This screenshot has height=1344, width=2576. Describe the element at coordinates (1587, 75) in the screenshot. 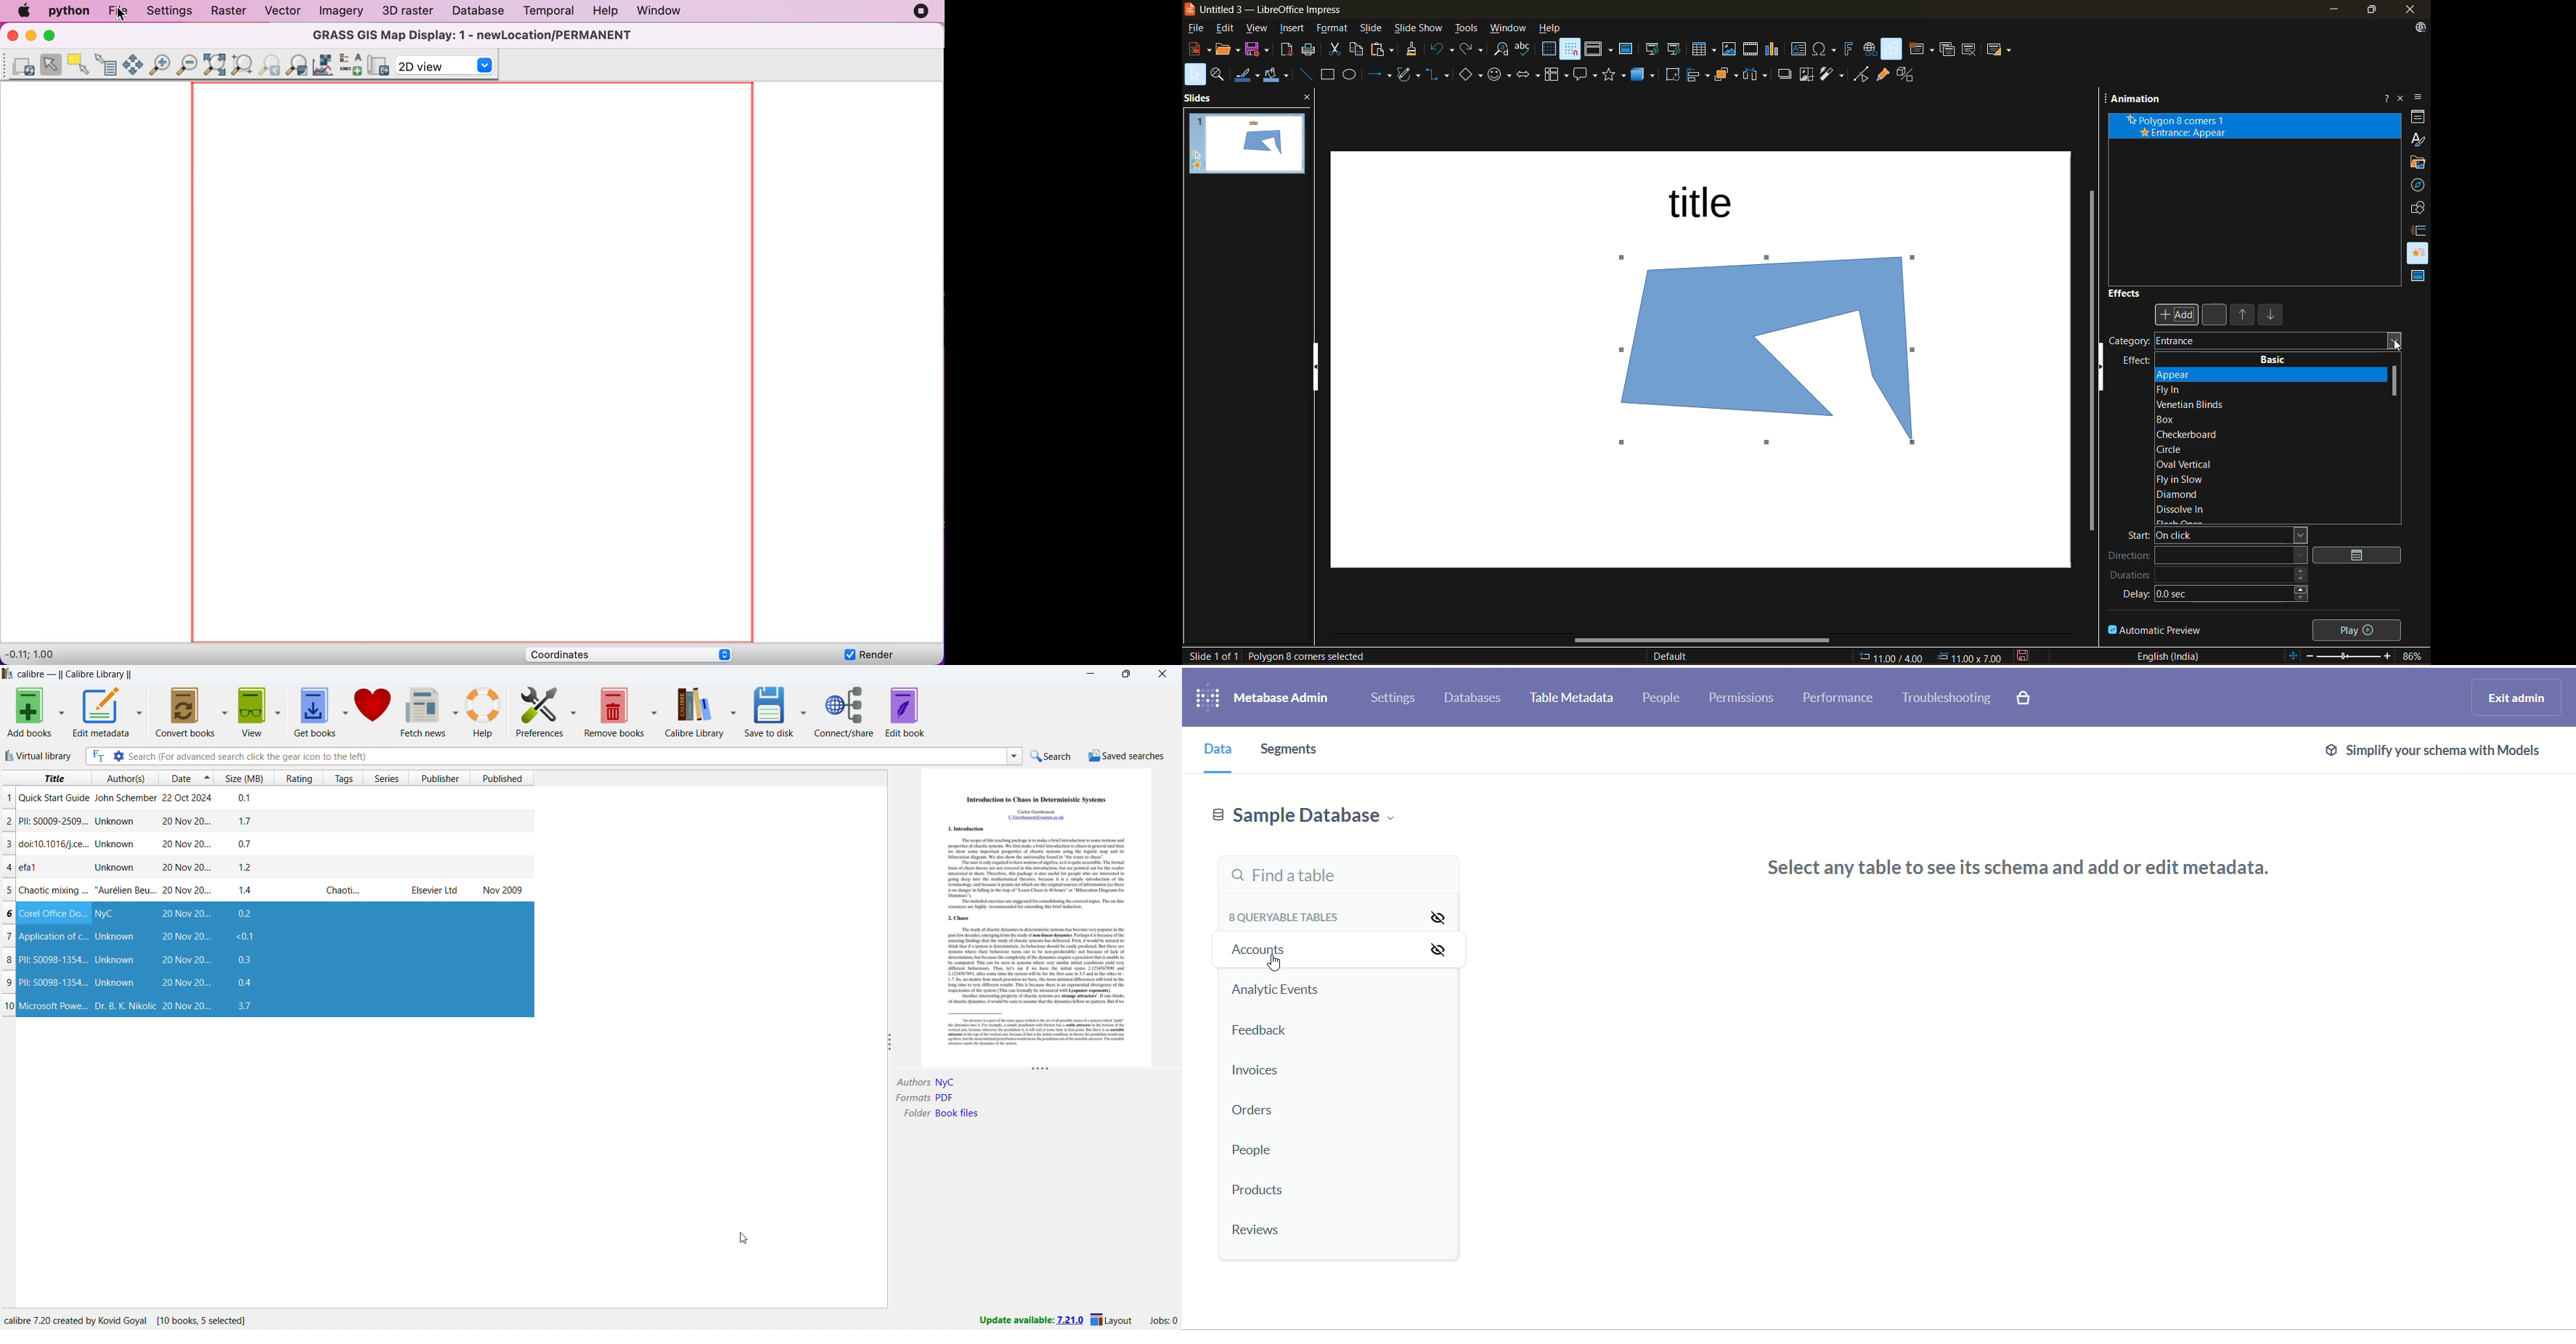

I see `call out shapes` at that location.